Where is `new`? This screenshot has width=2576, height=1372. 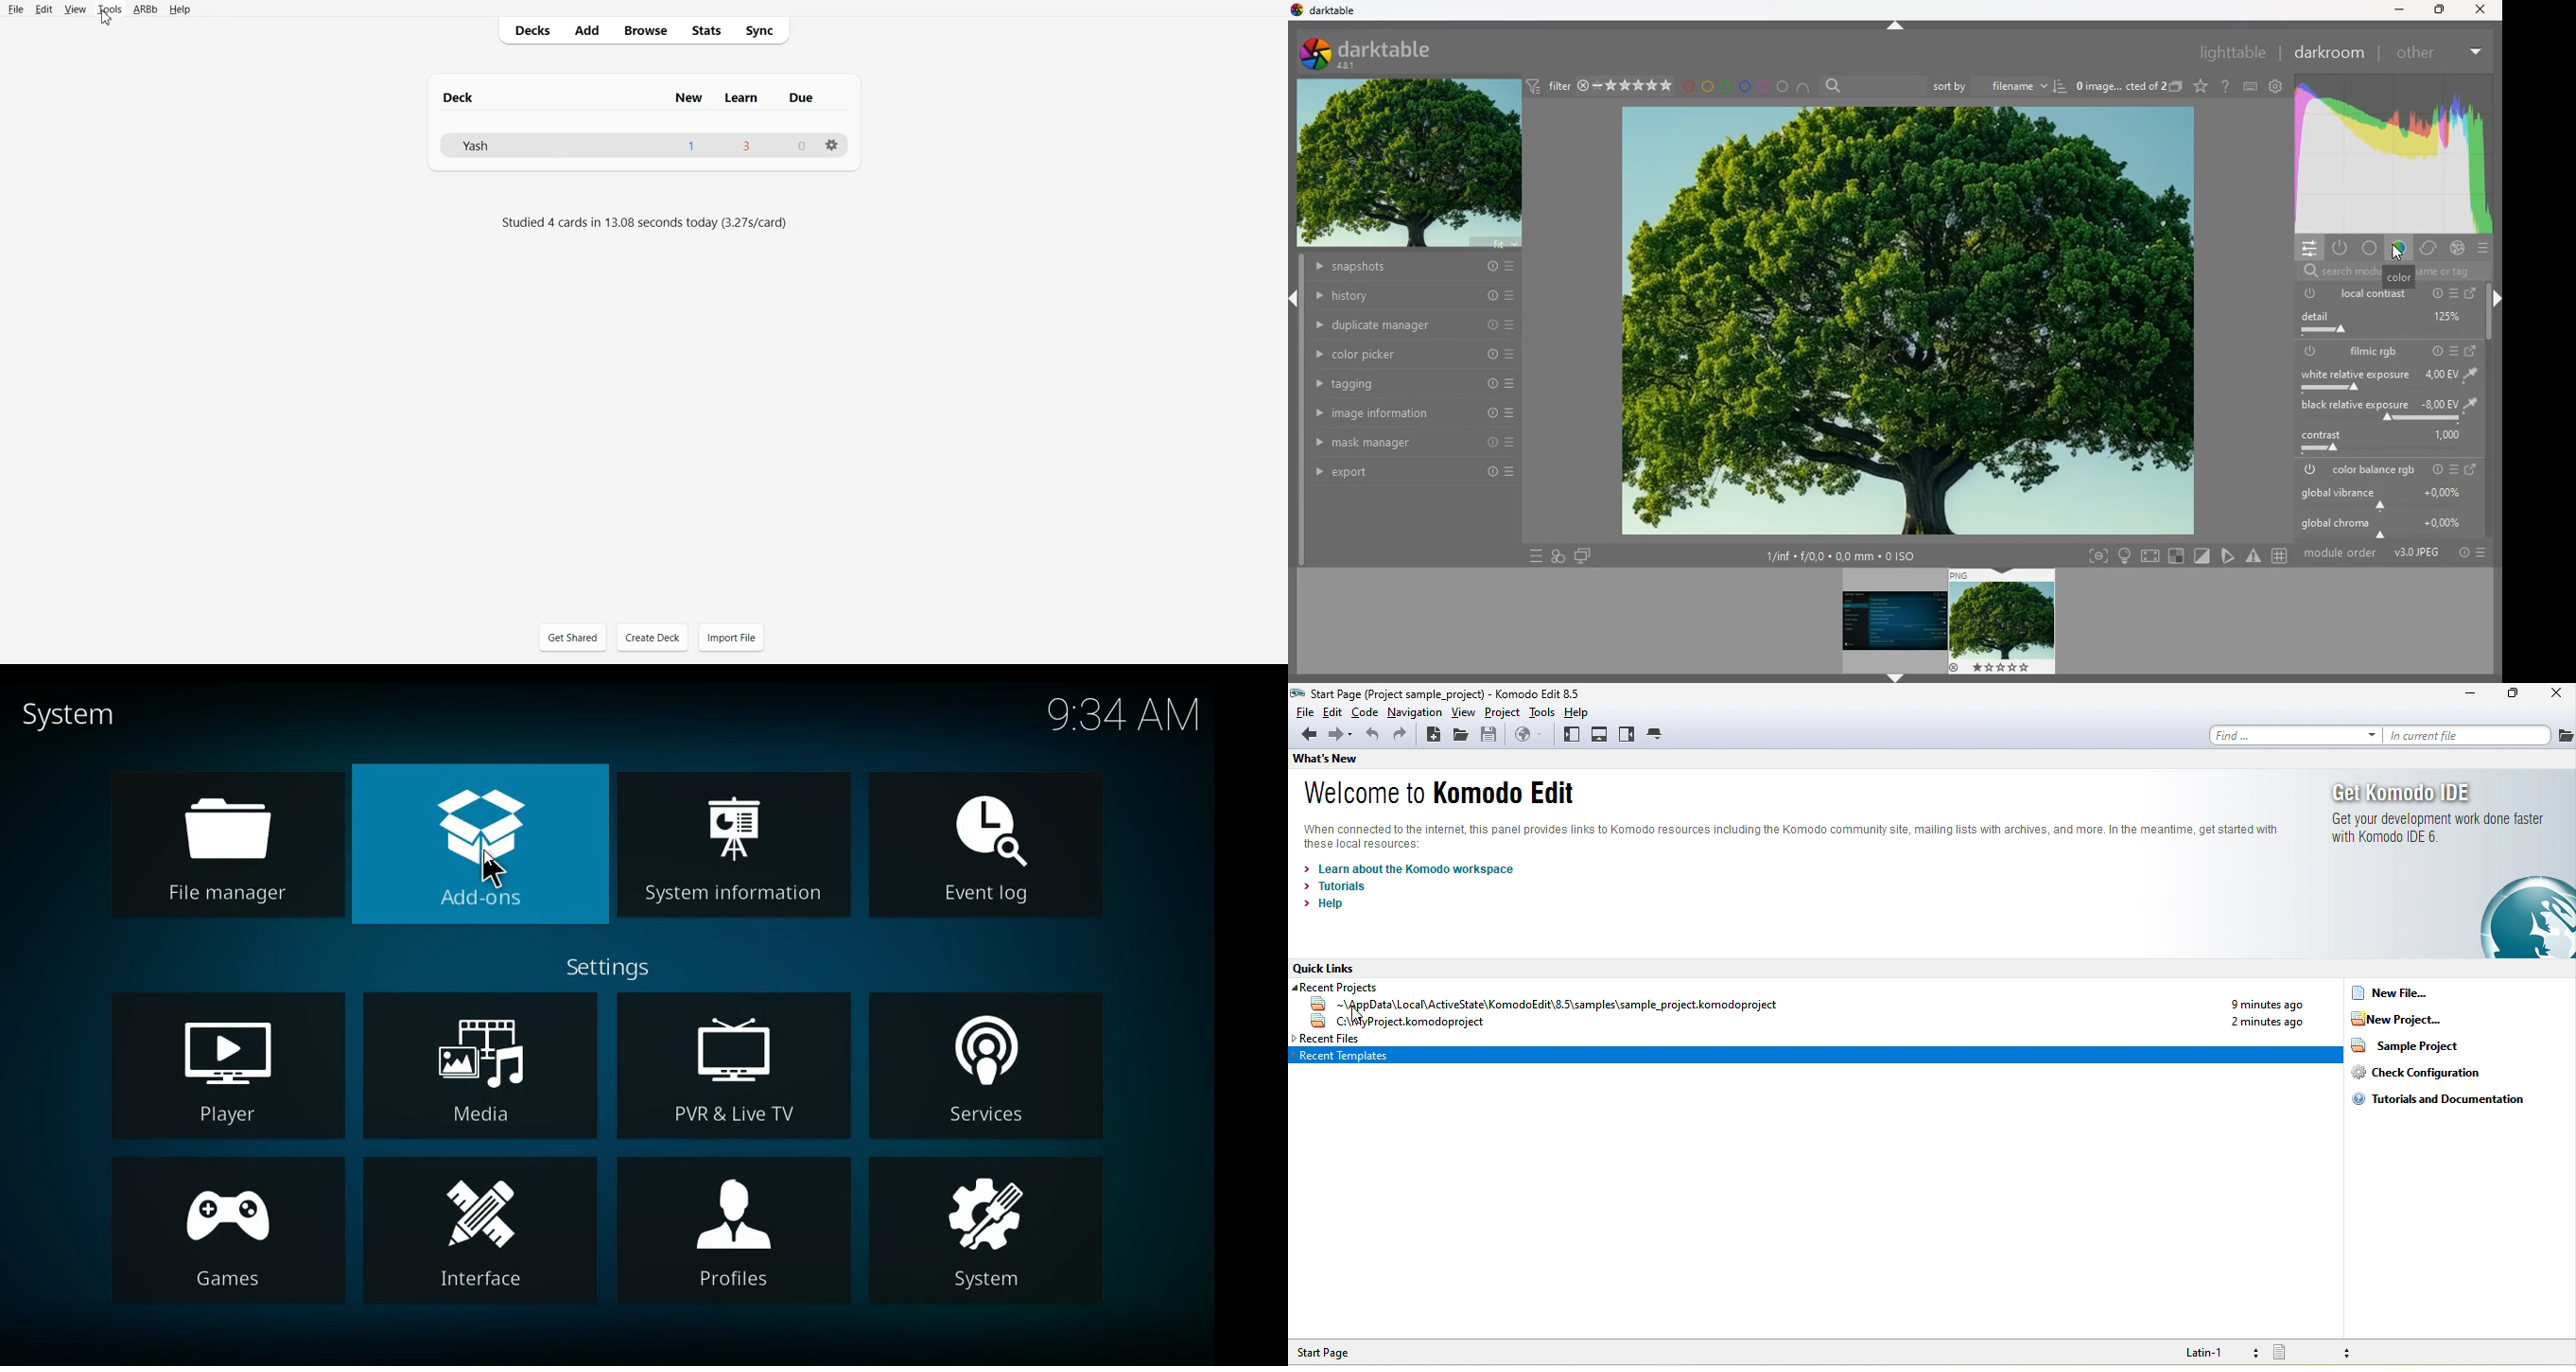
new is located at coordinates (1432, 735).